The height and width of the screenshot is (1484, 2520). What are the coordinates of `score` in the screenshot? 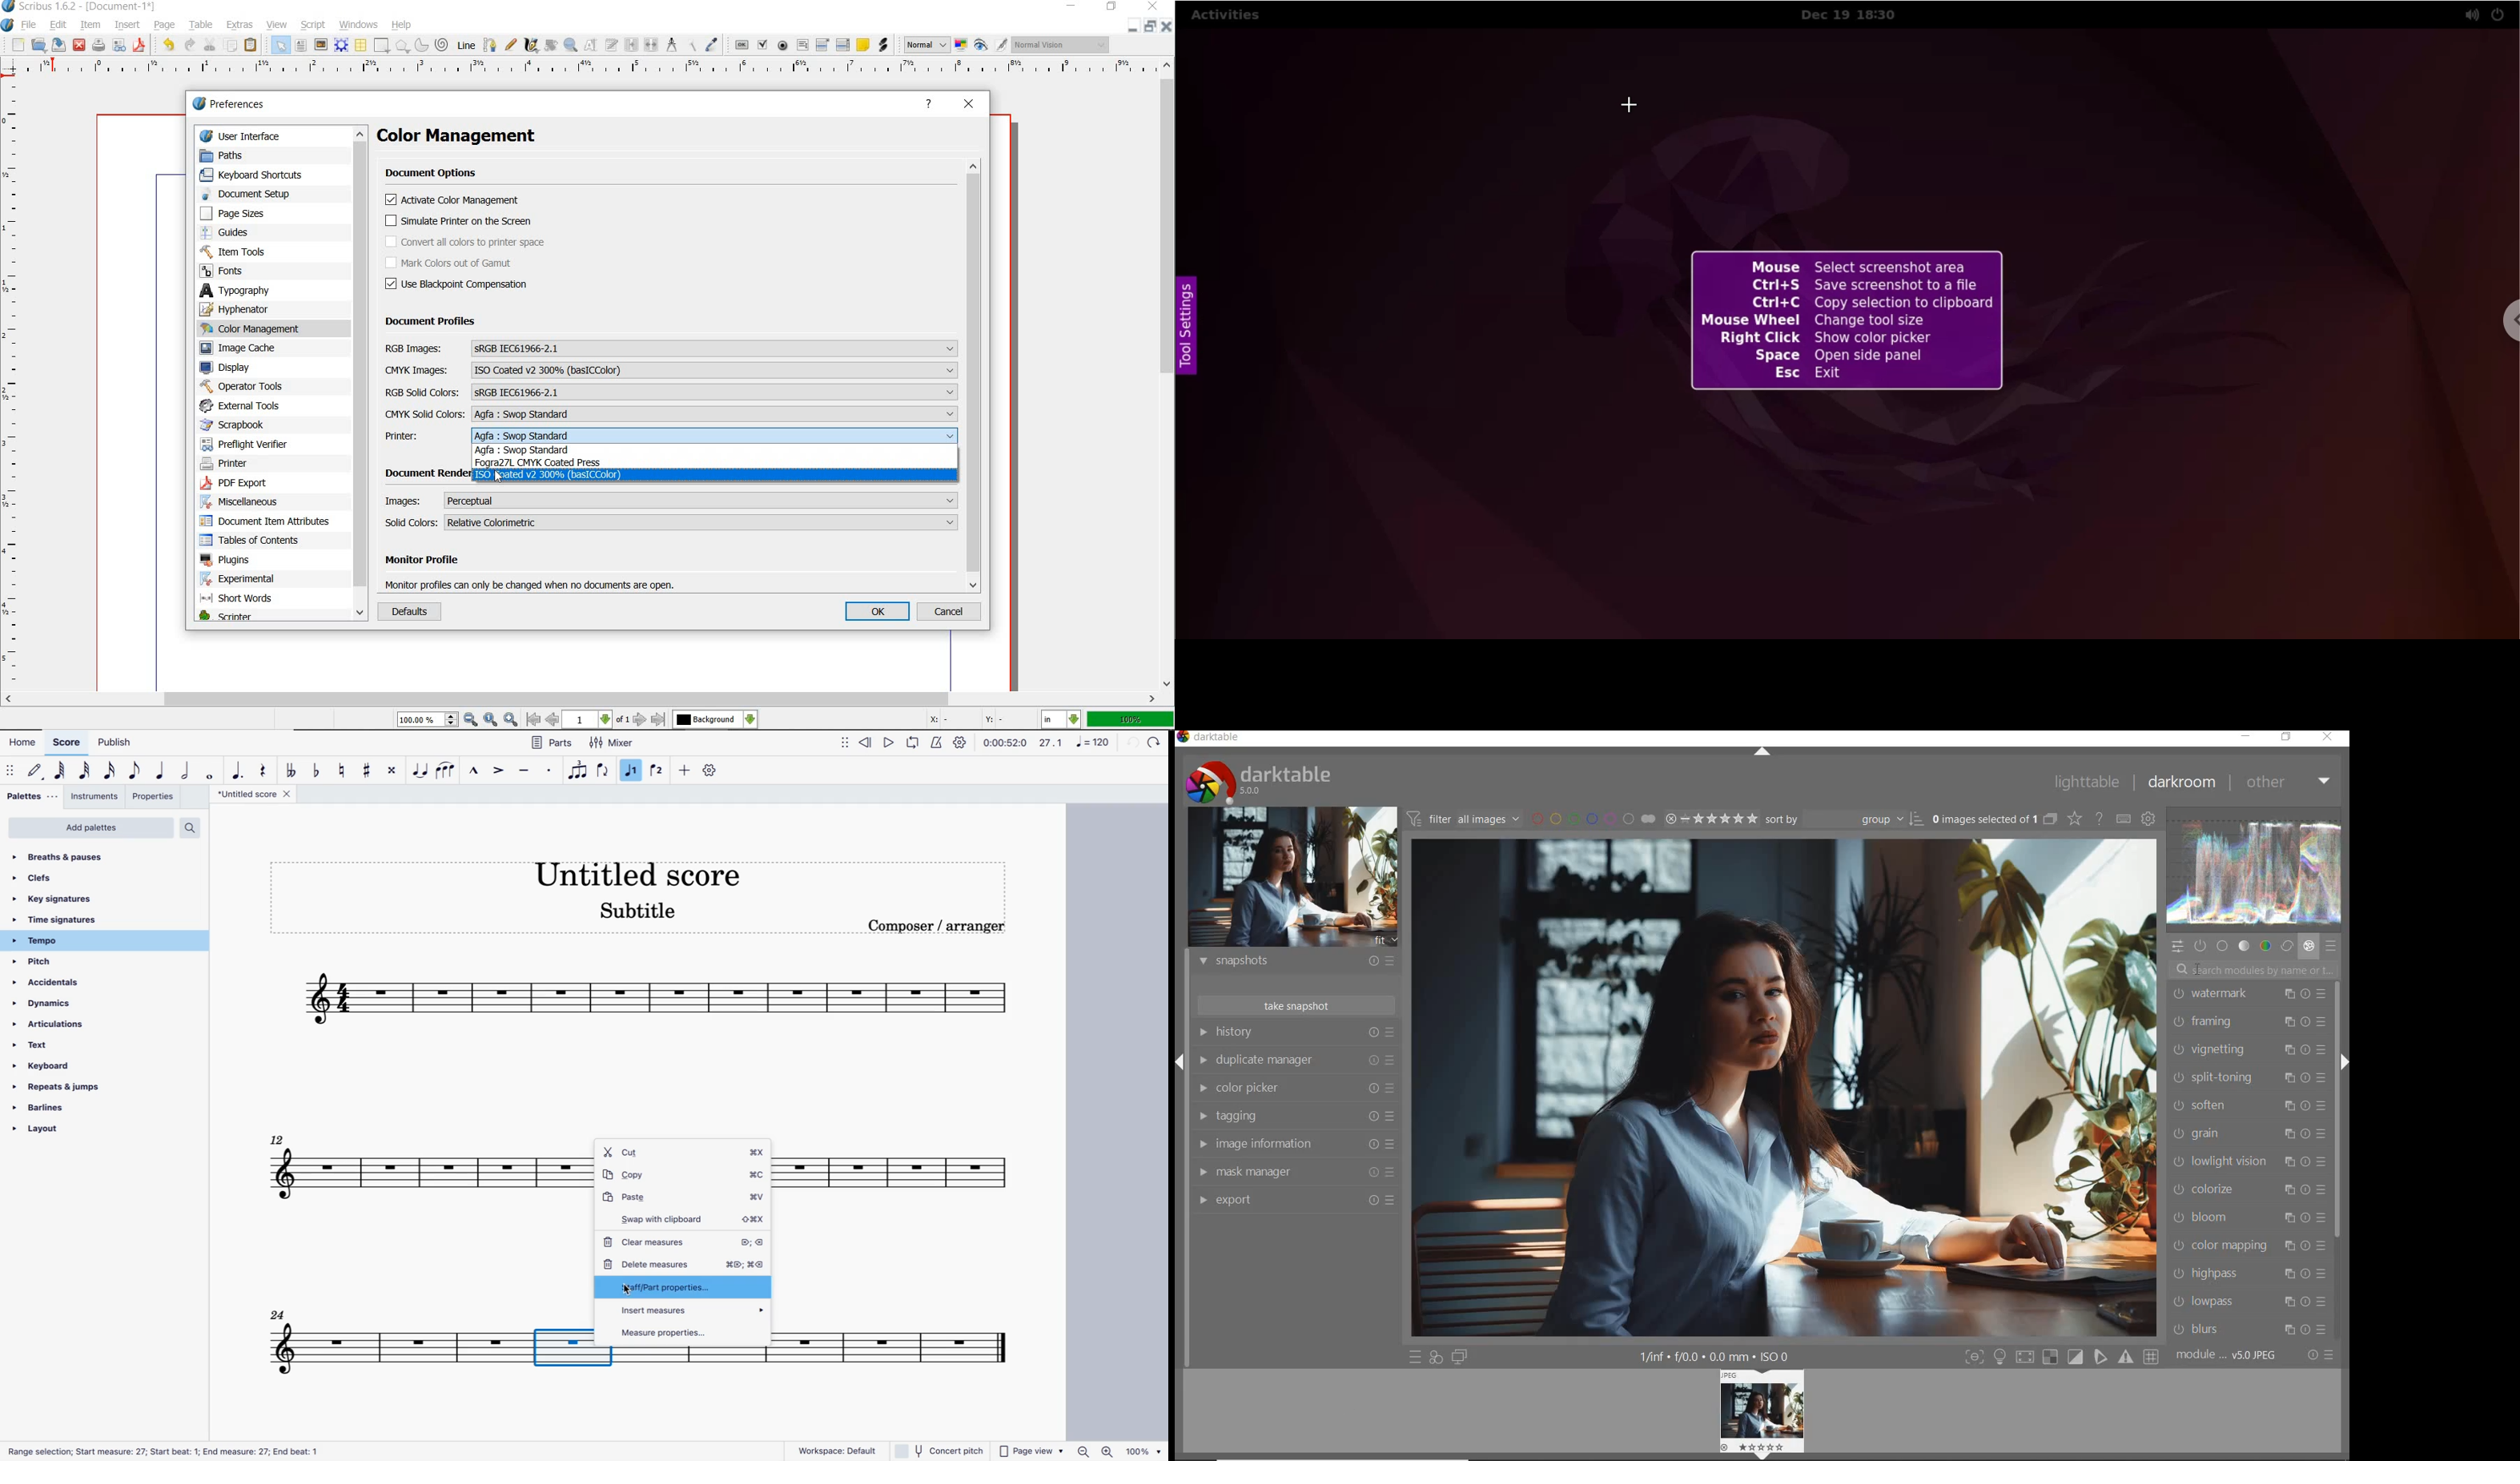 It's located at (643, 1002).